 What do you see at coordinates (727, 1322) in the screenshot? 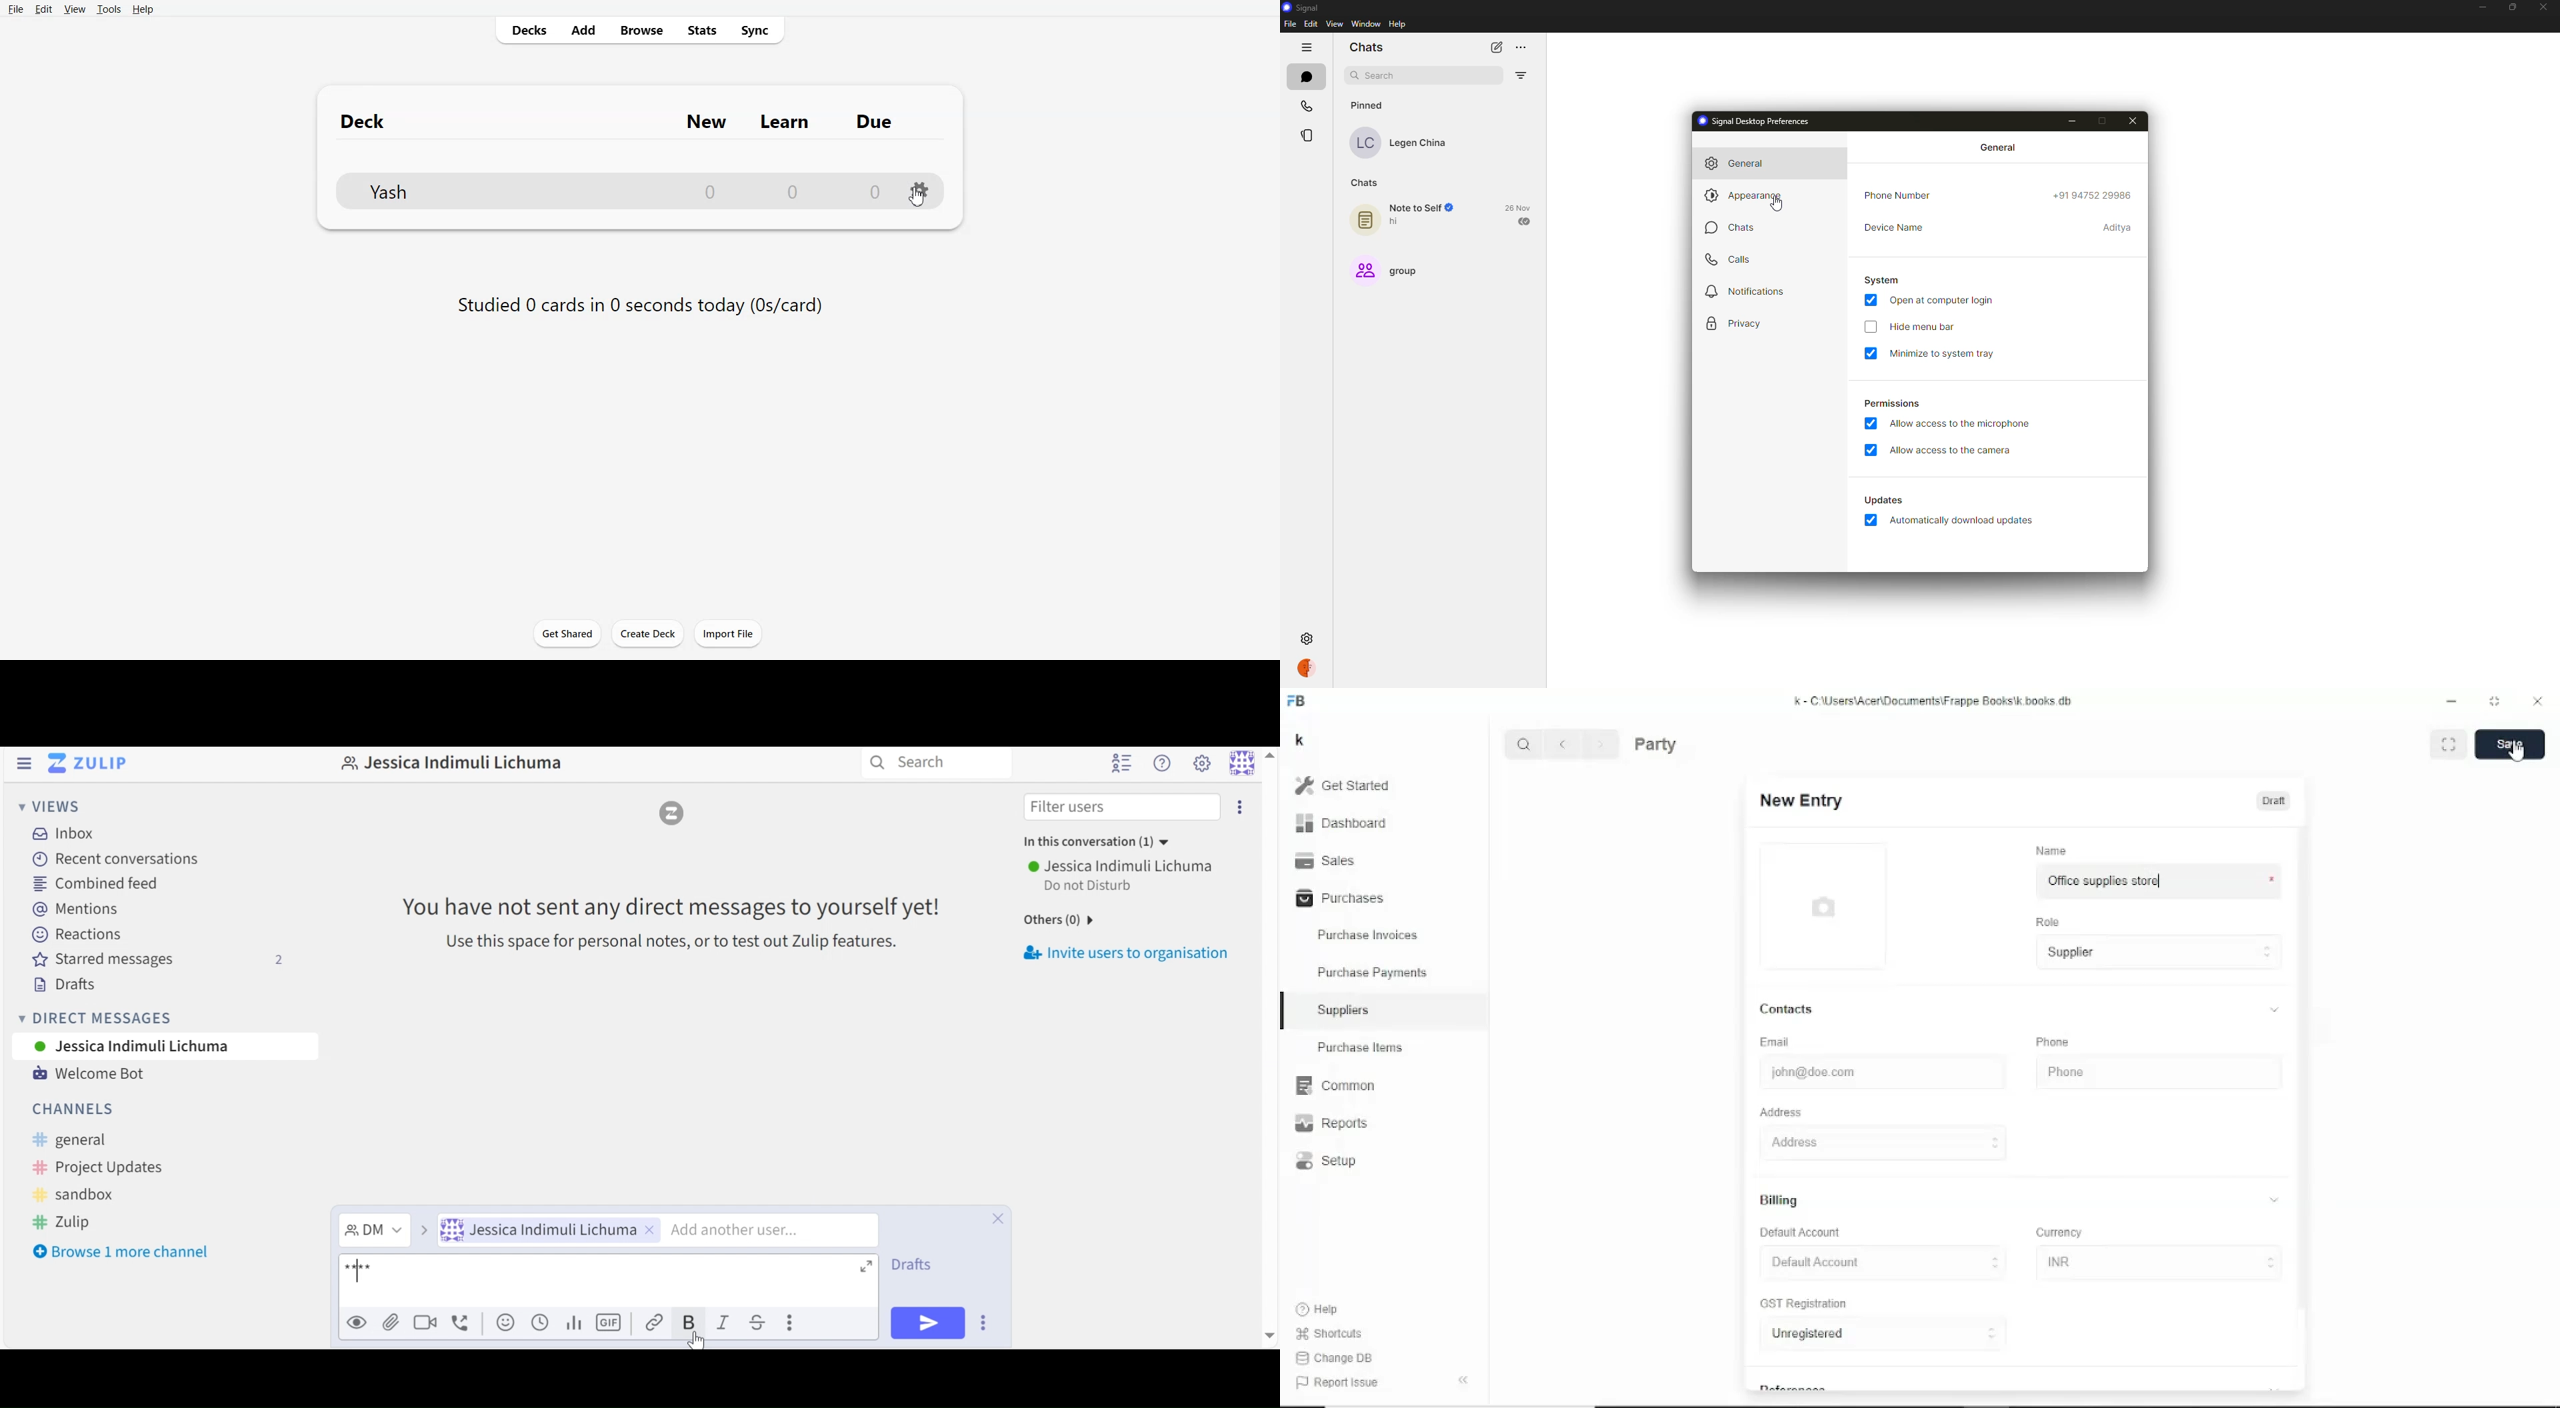
I see `Italics` at bounding box center [727, 1322].